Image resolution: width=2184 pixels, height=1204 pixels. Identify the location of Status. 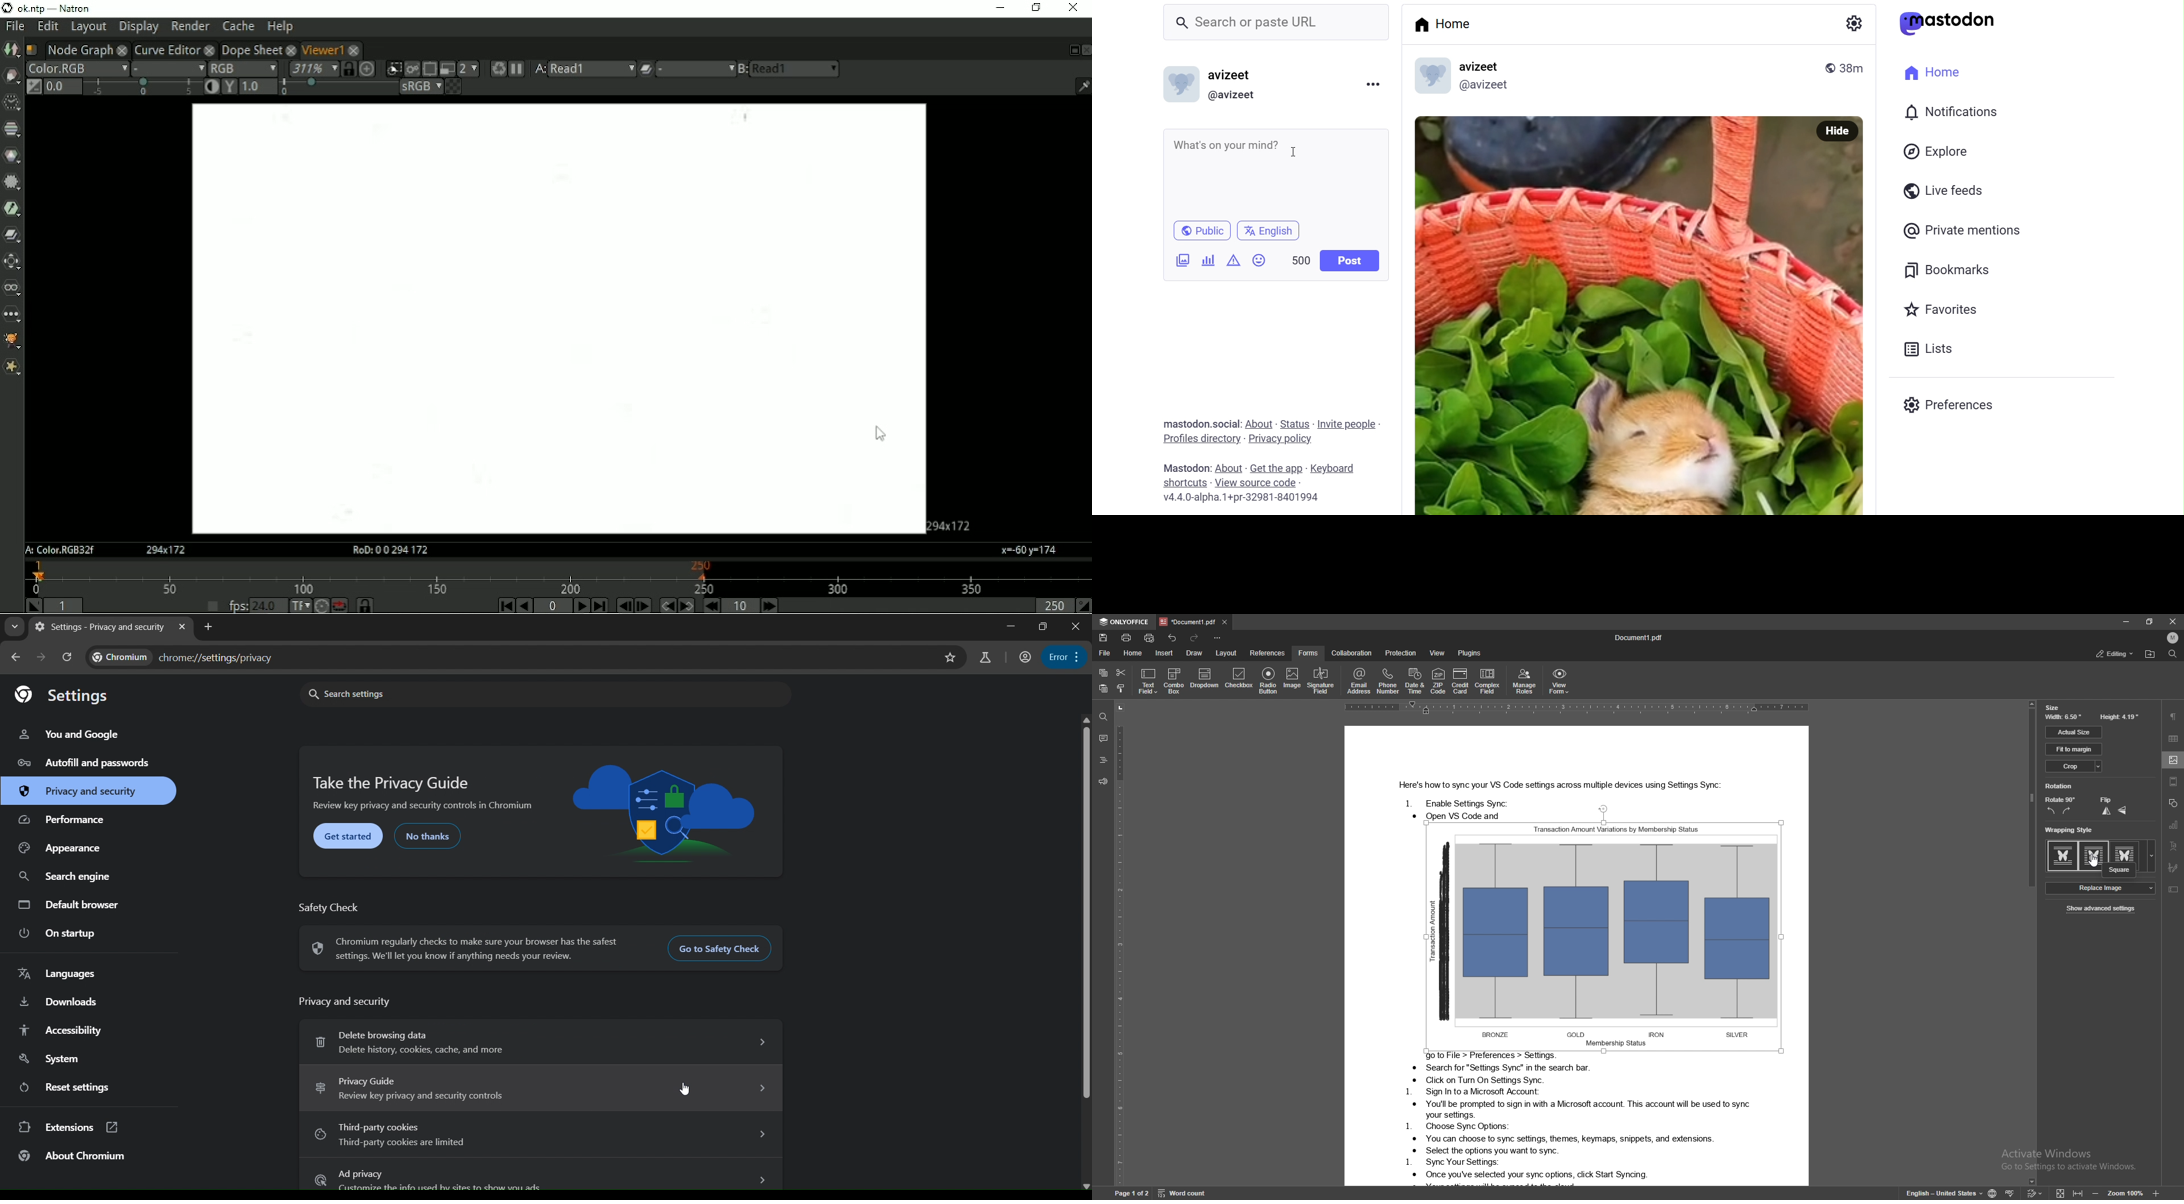
(1295, 425).